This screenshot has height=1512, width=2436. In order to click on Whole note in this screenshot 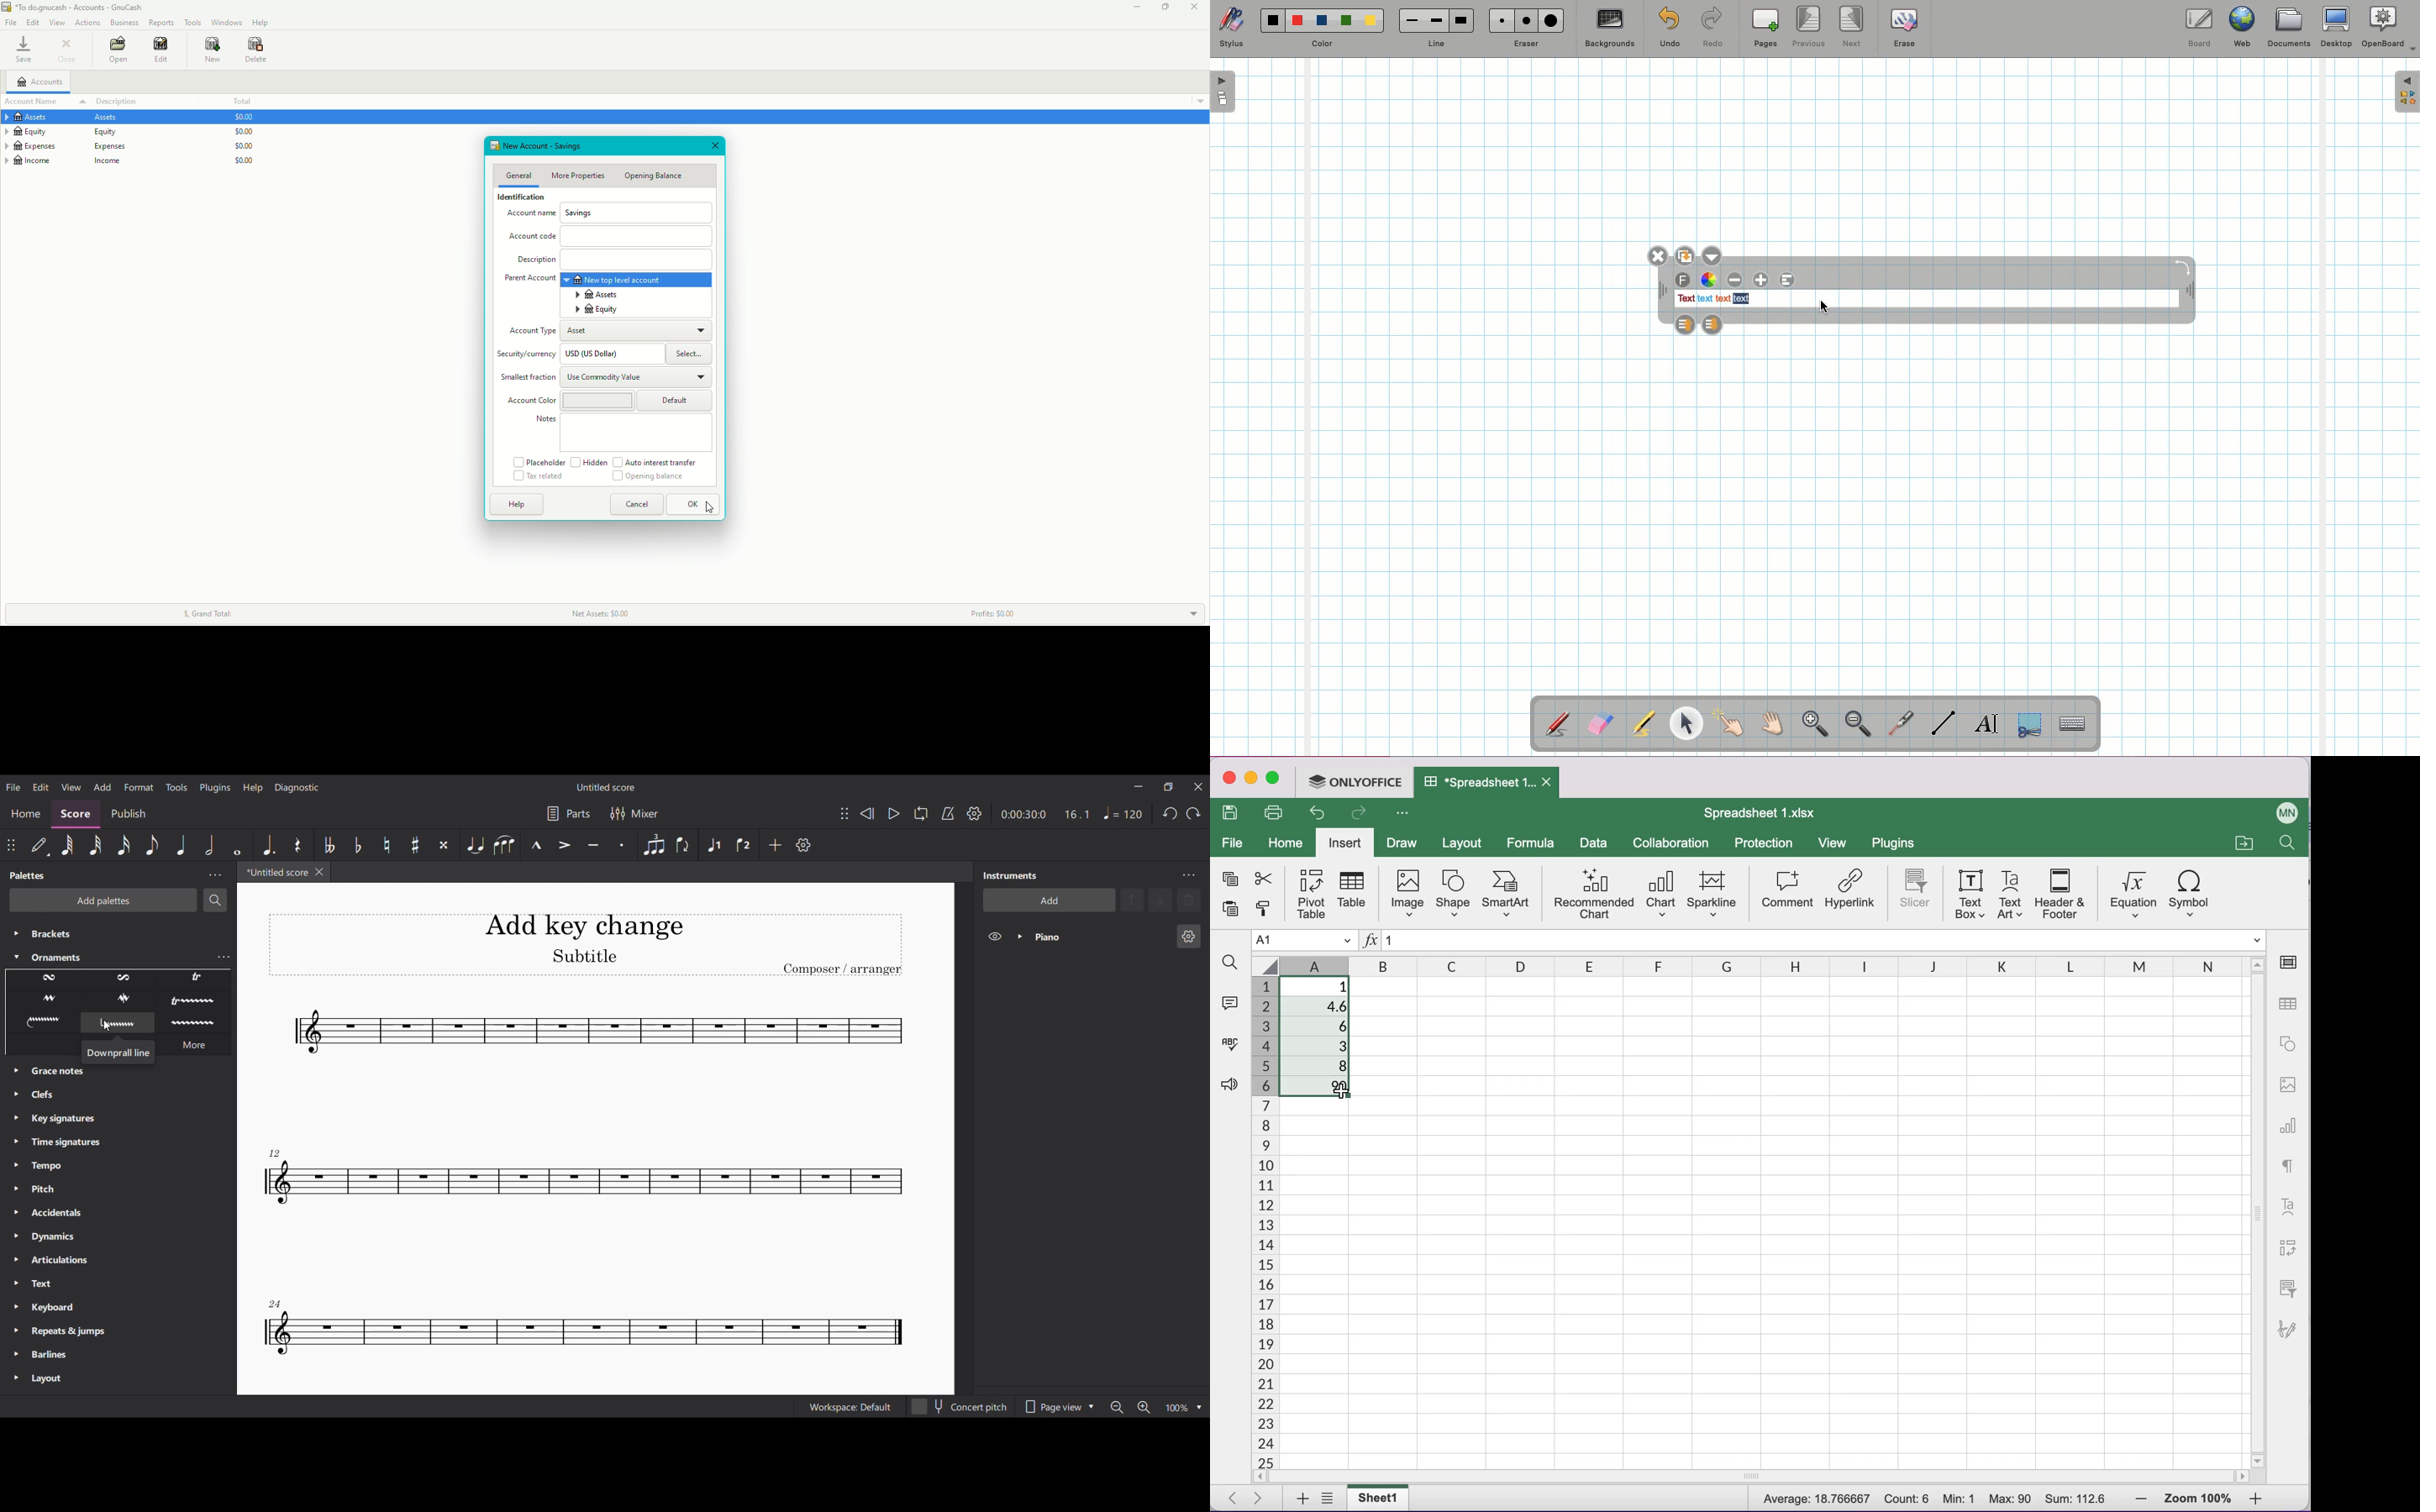, I will do `click(238, 844)`.